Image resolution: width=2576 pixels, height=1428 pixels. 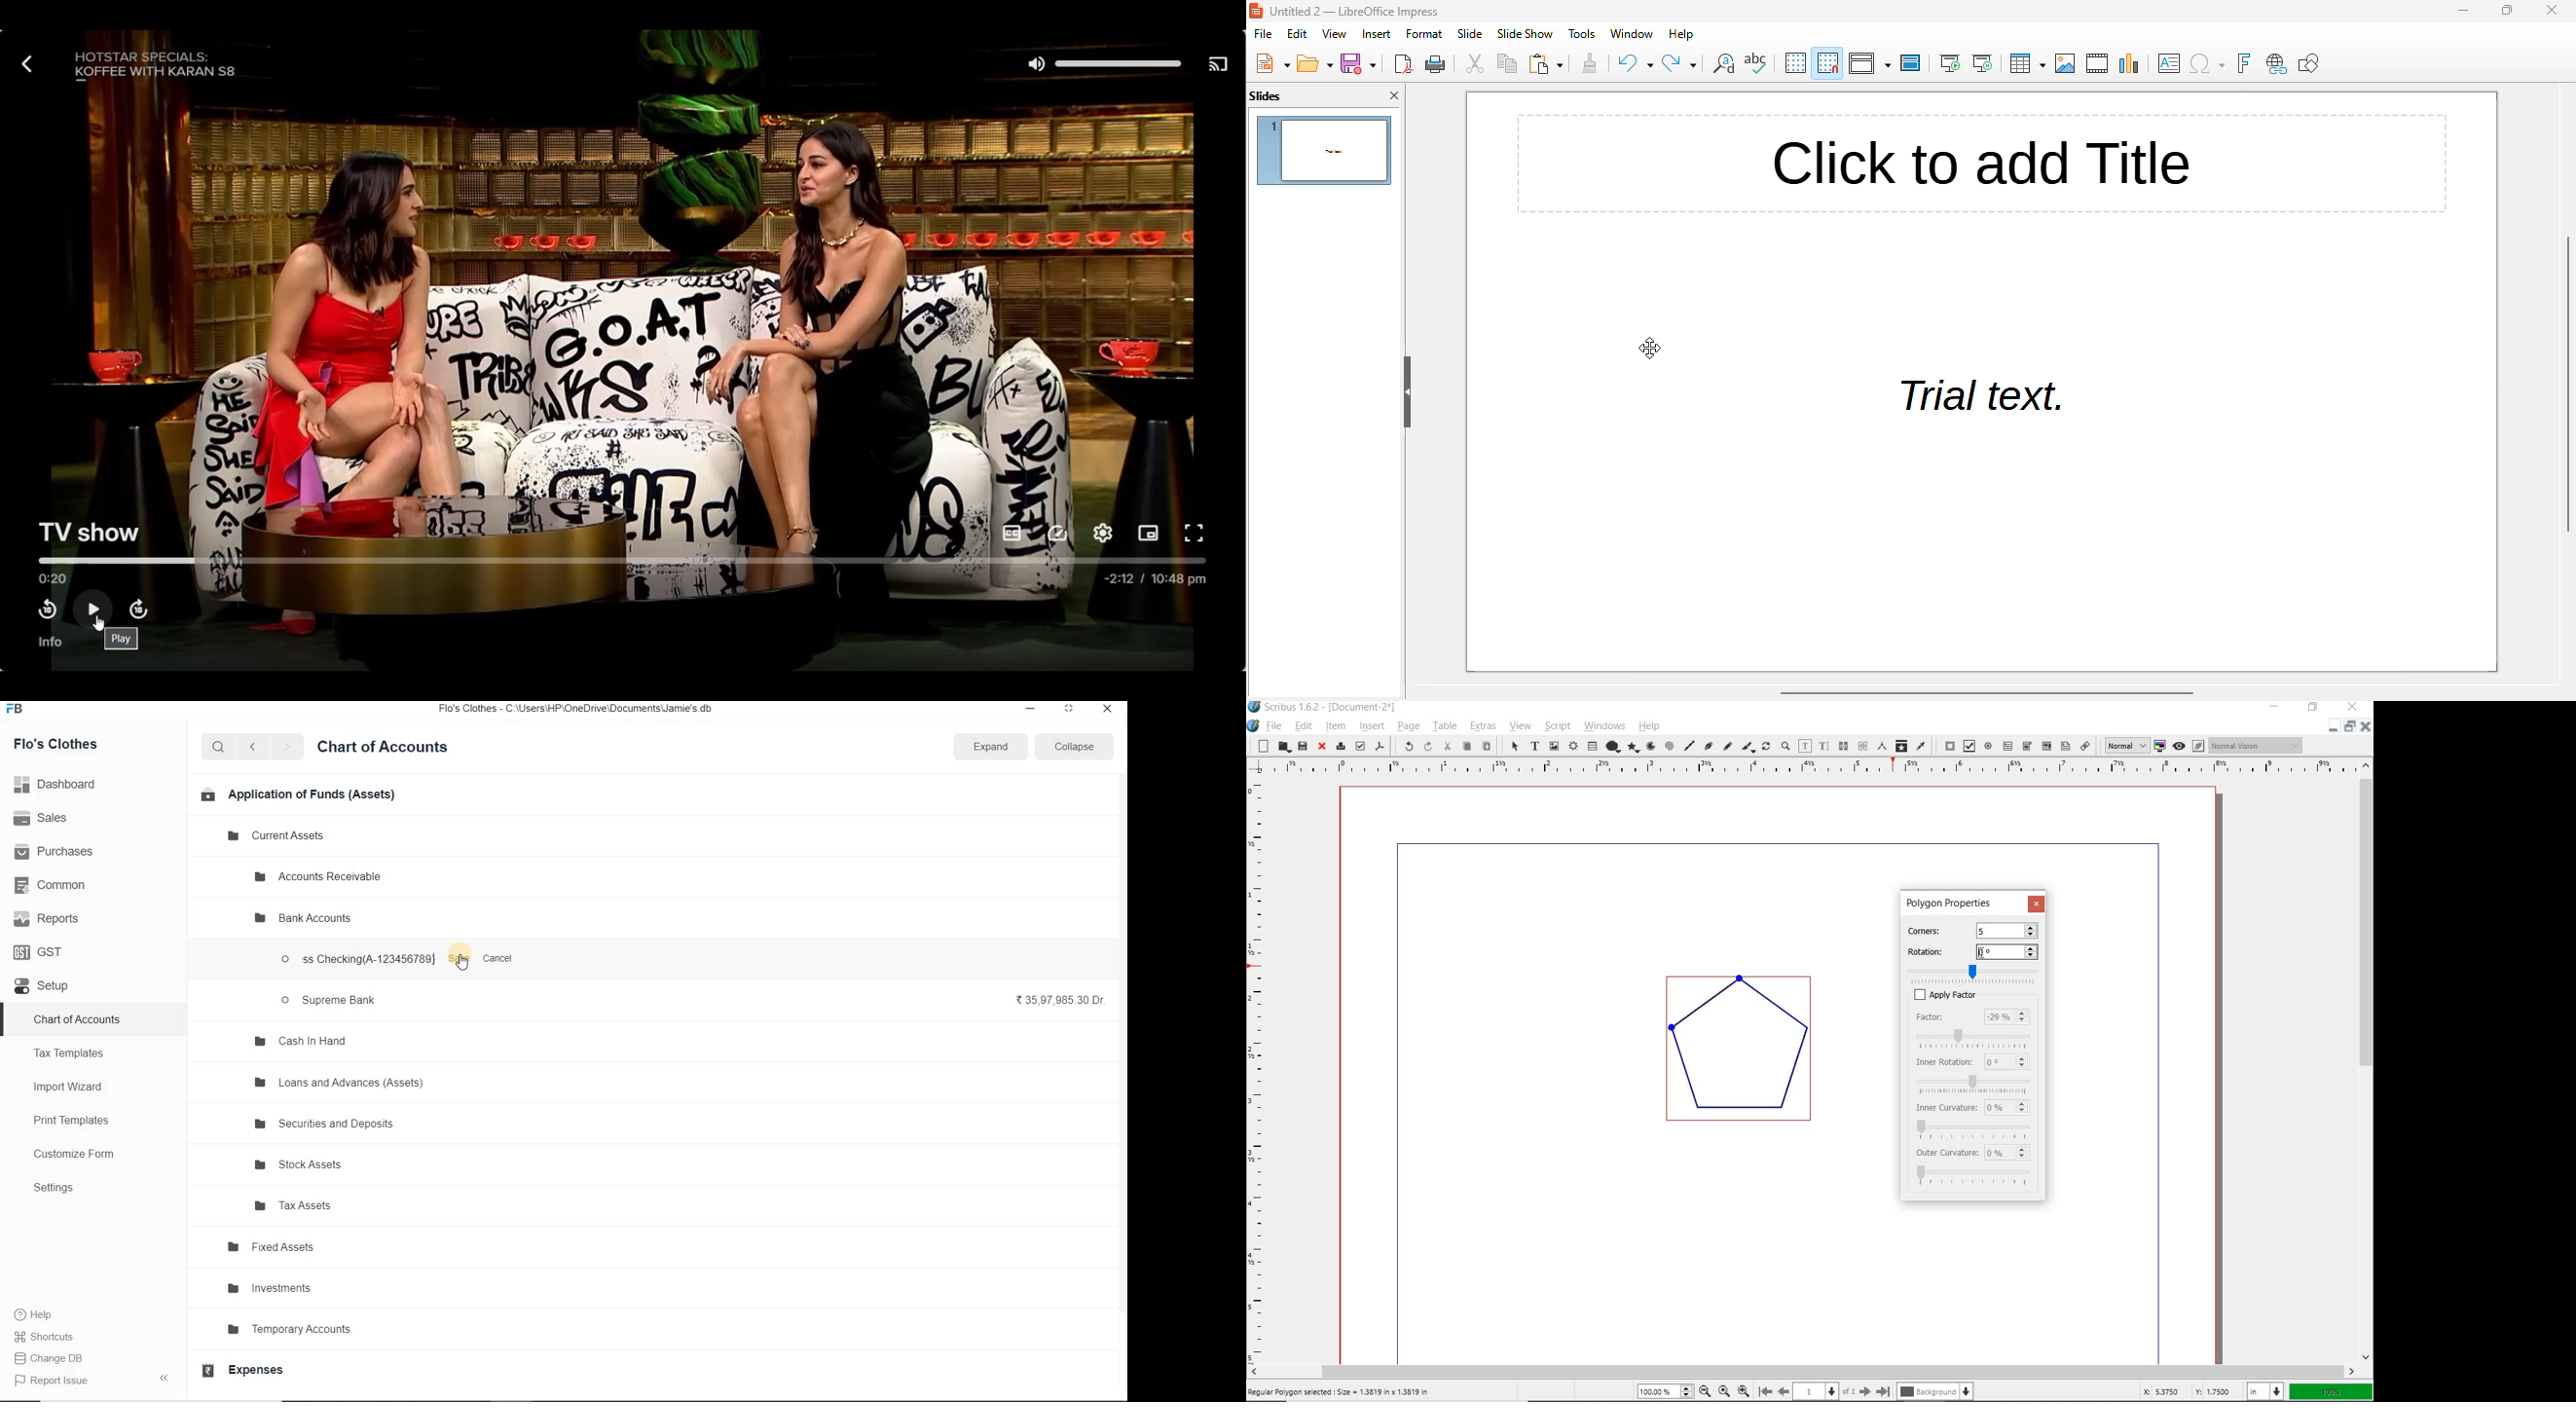 I want to click on Flo's Clothes - C:\Users\HP\OneDrive\Documents\Jamie's.db, so click(x=577, y=710).